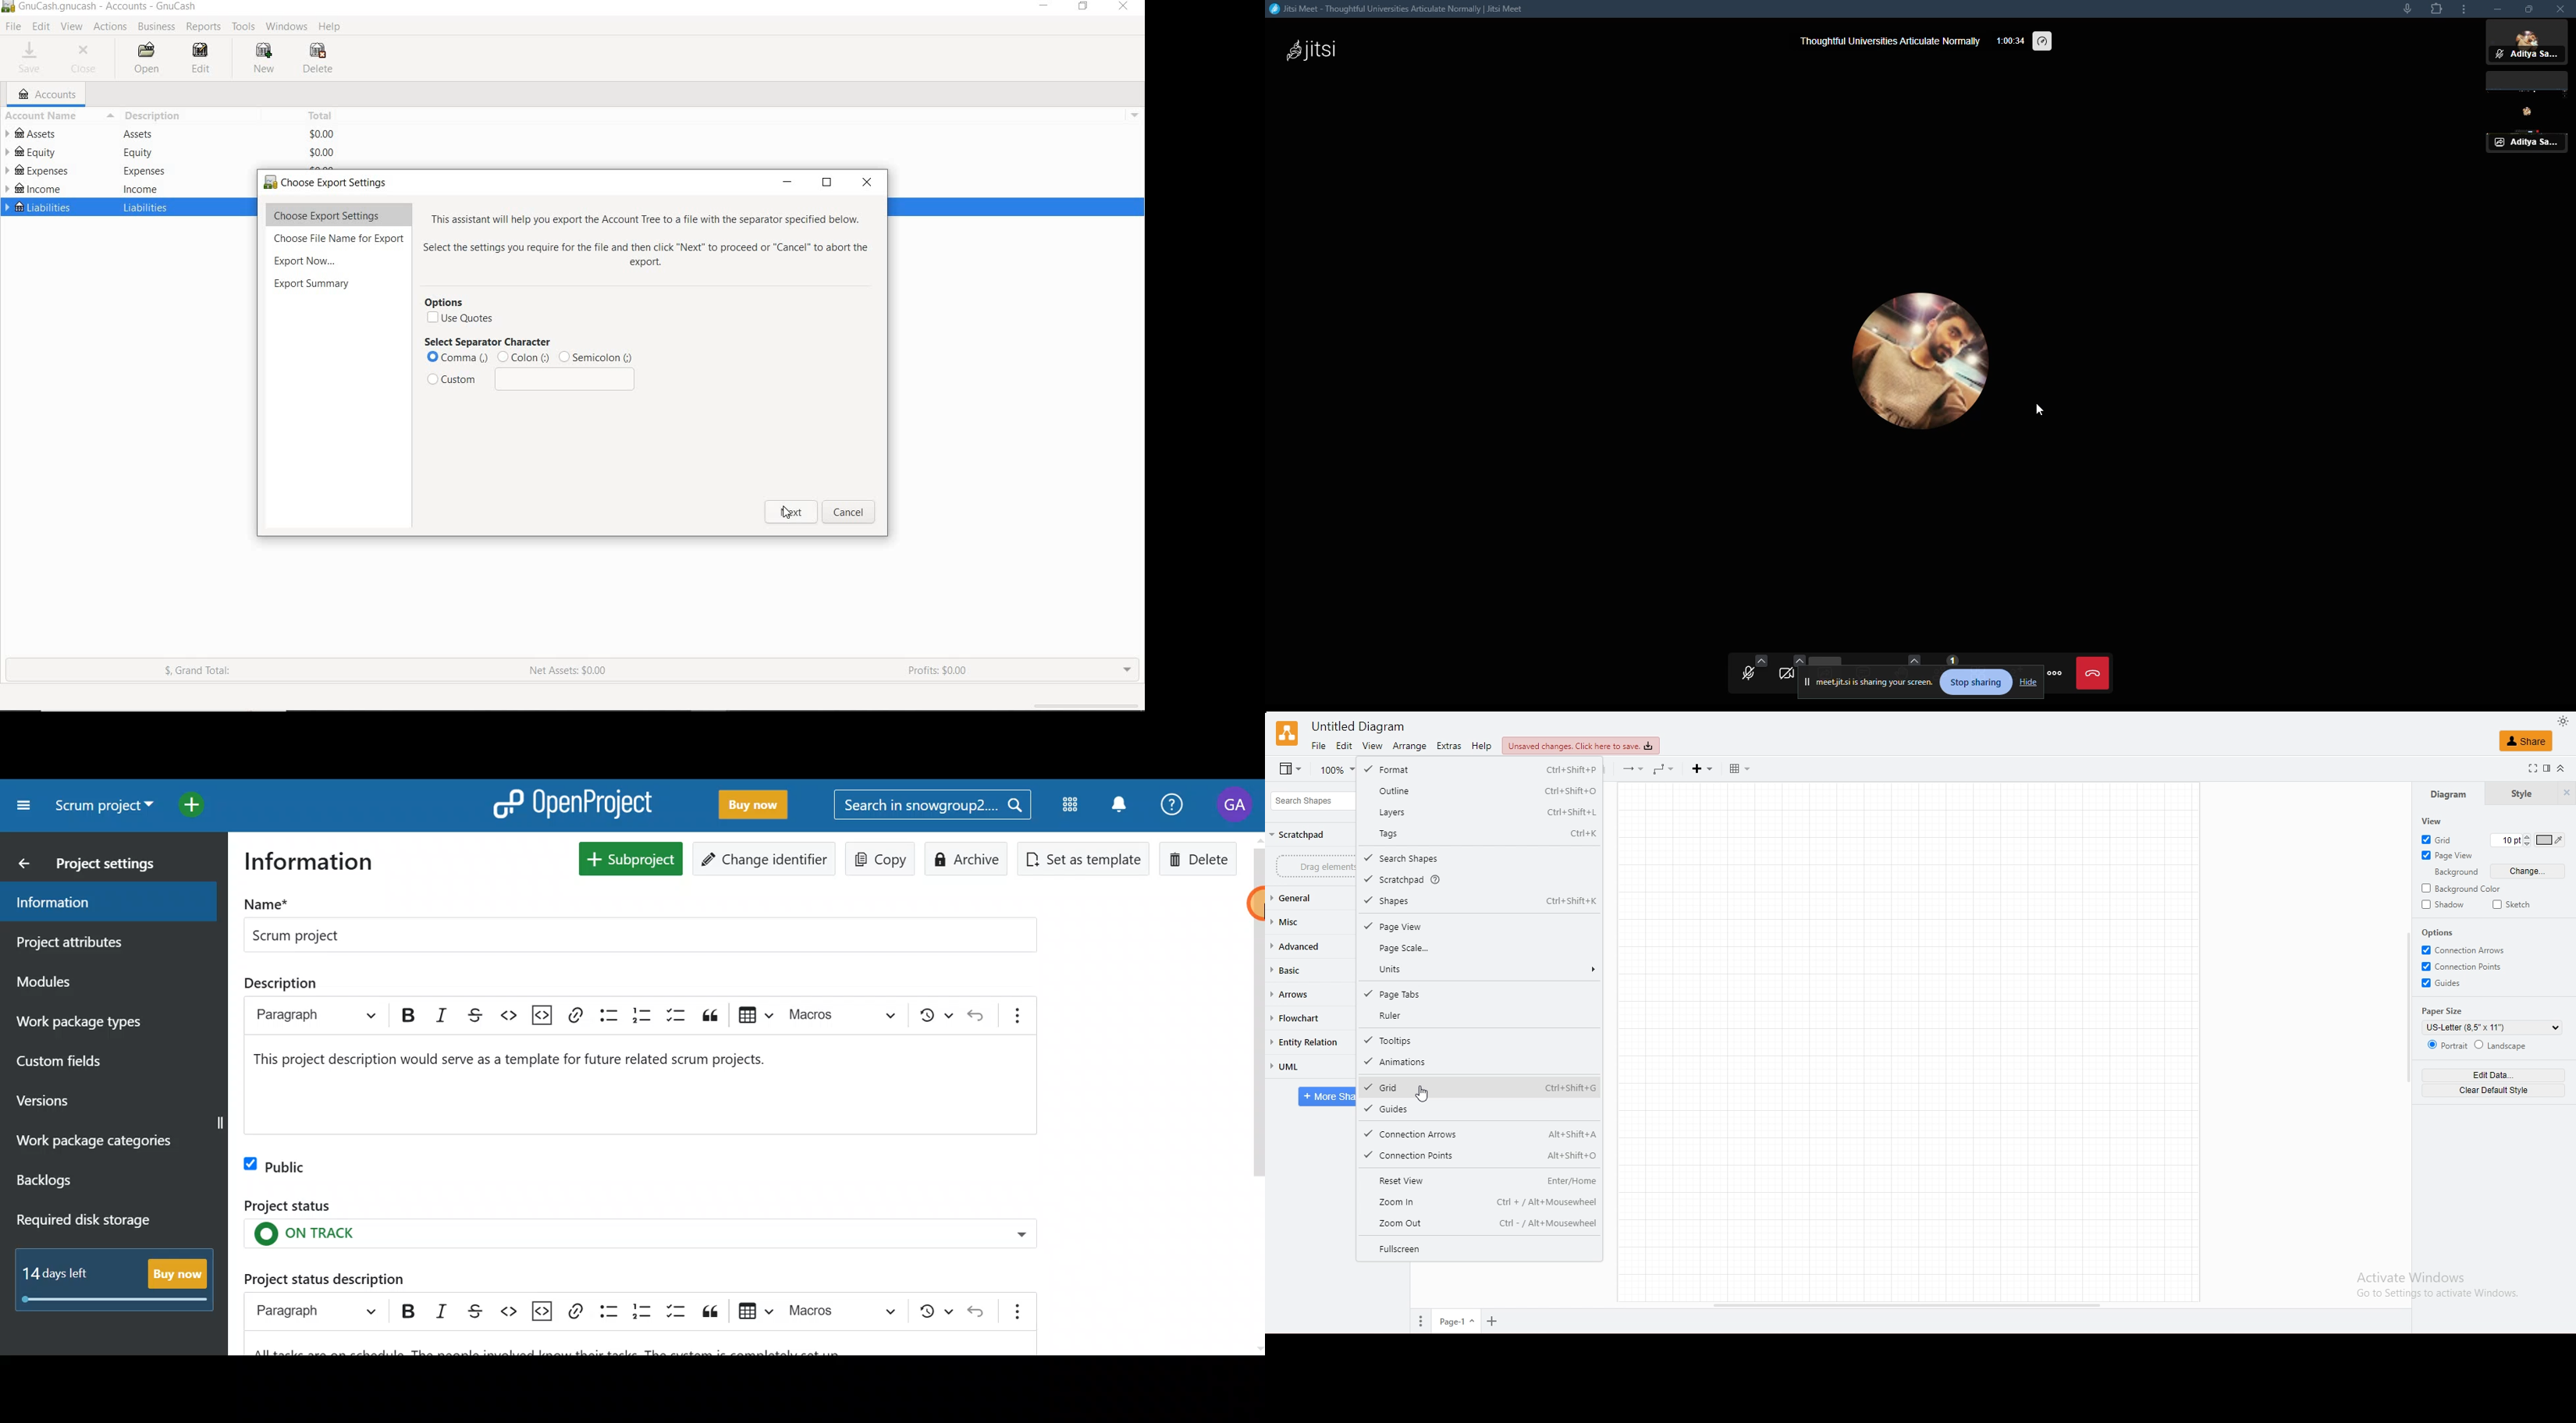  Describe the element at coordinates (1480, 769) in the screenshot. I see `format      Ctrl+Shift+P` at that location.